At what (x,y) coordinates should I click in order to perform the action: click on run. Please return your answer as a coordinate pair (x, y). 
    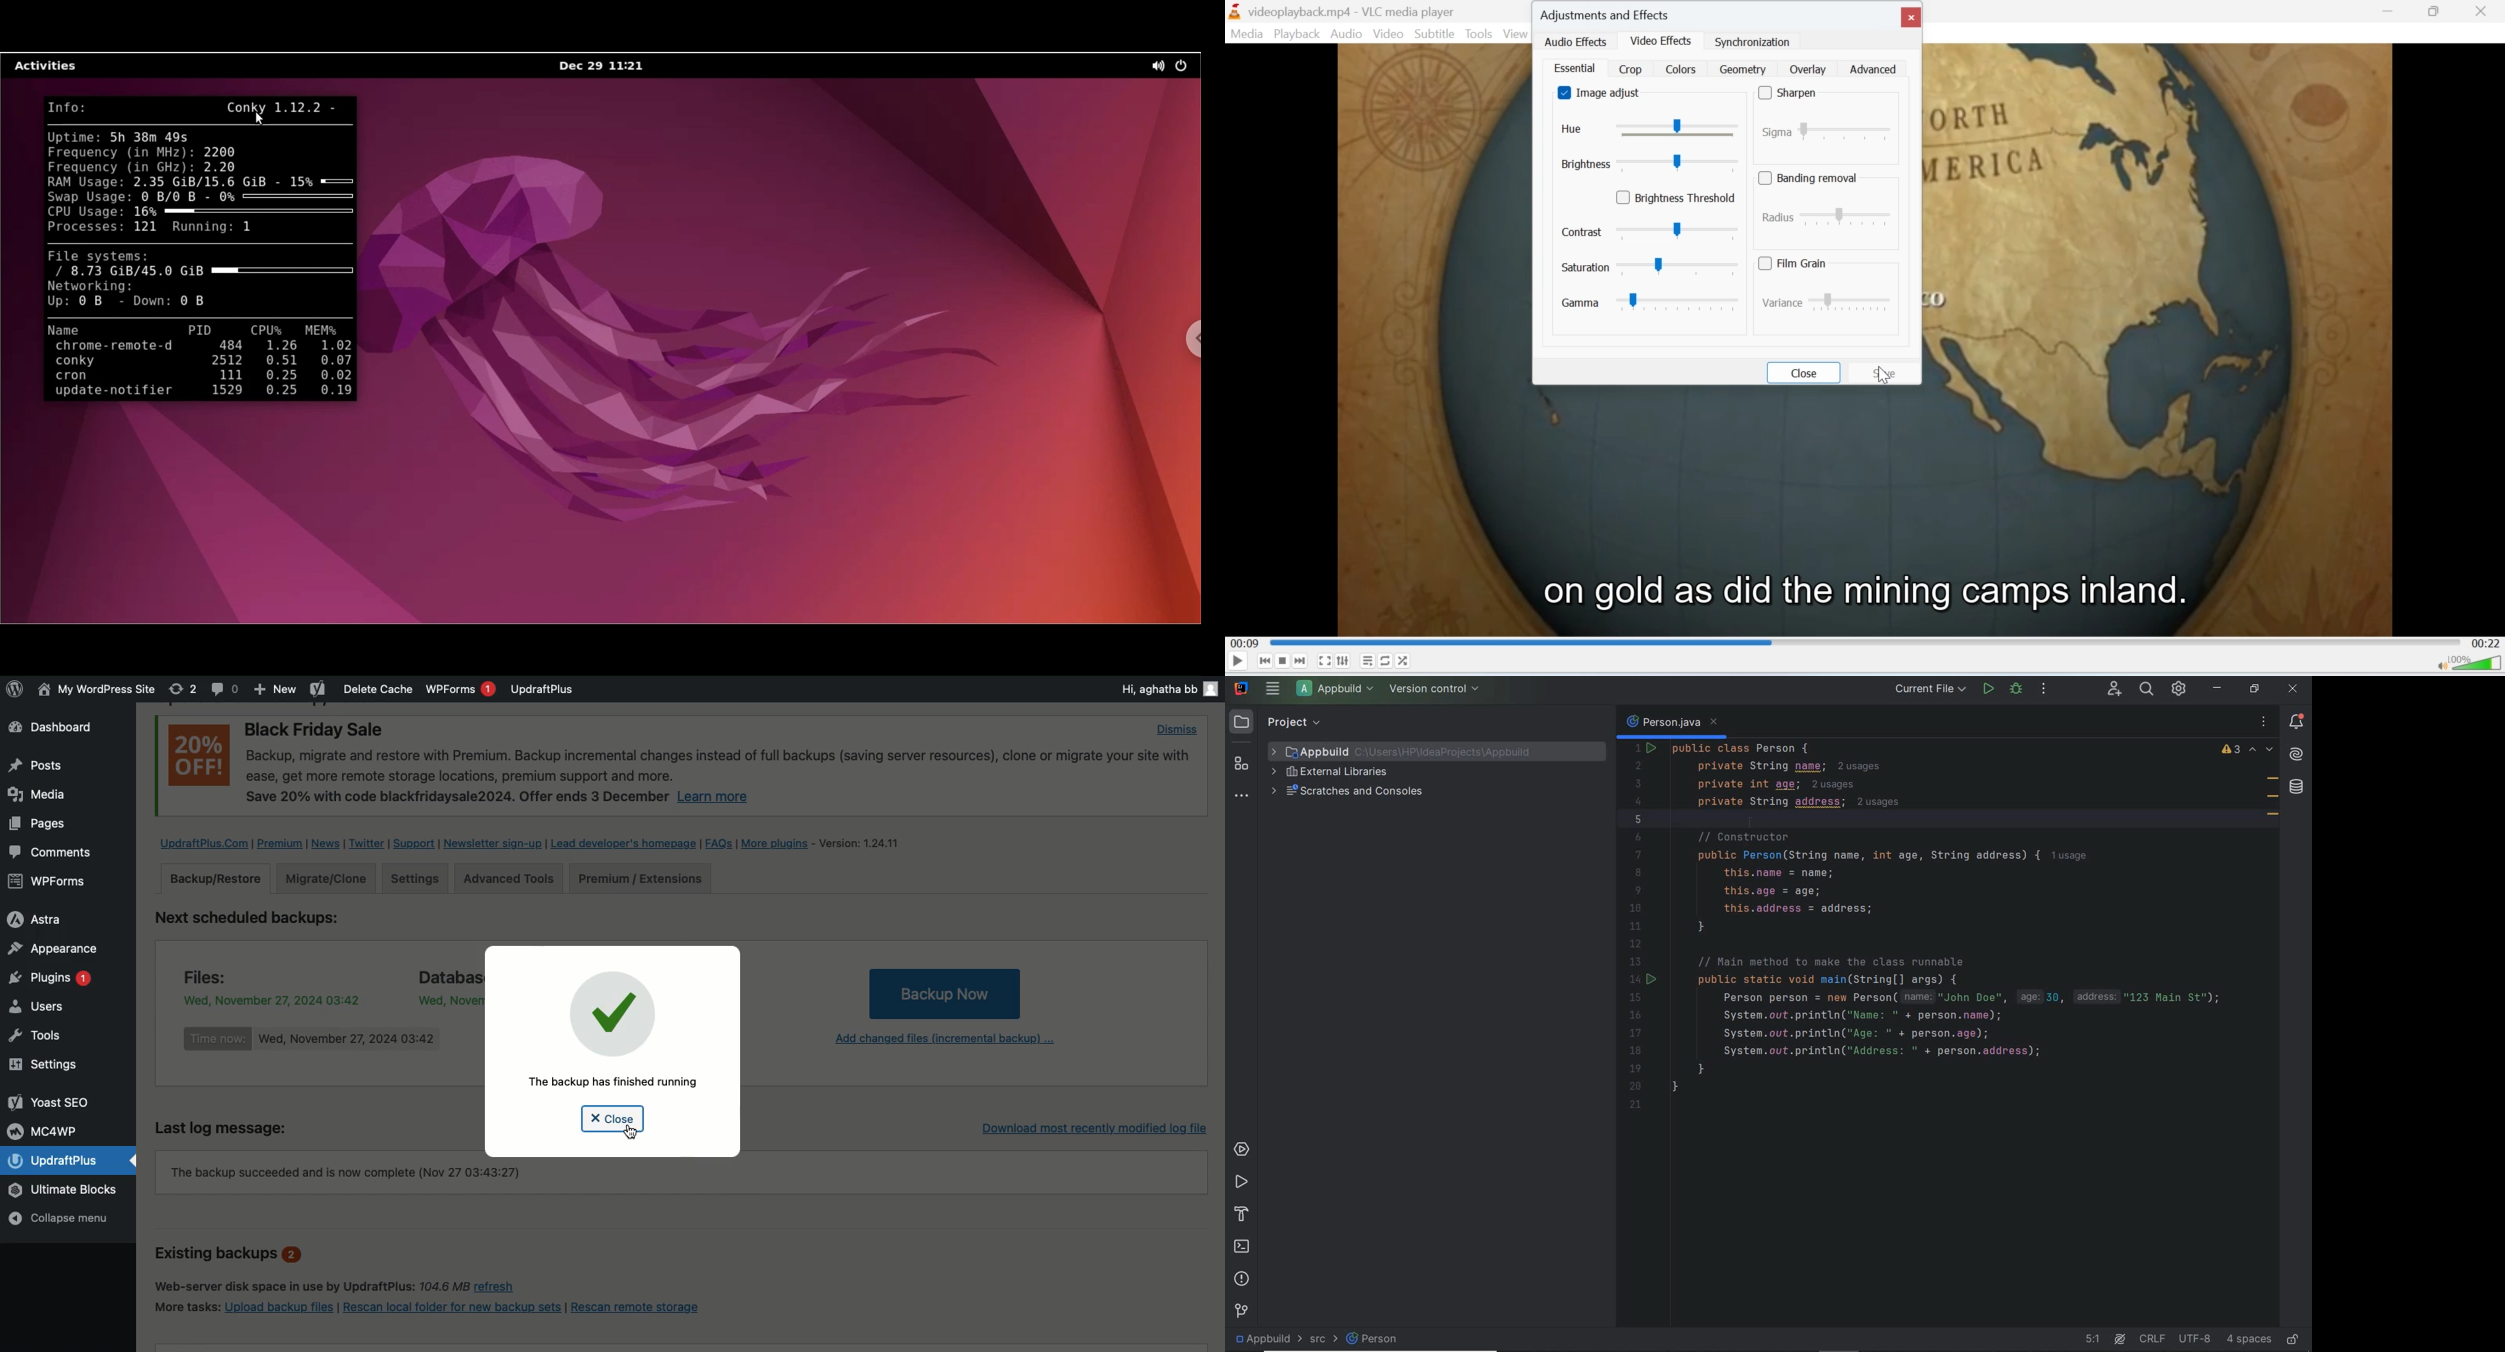
    Looking at the image, I should click on (1989, 689).